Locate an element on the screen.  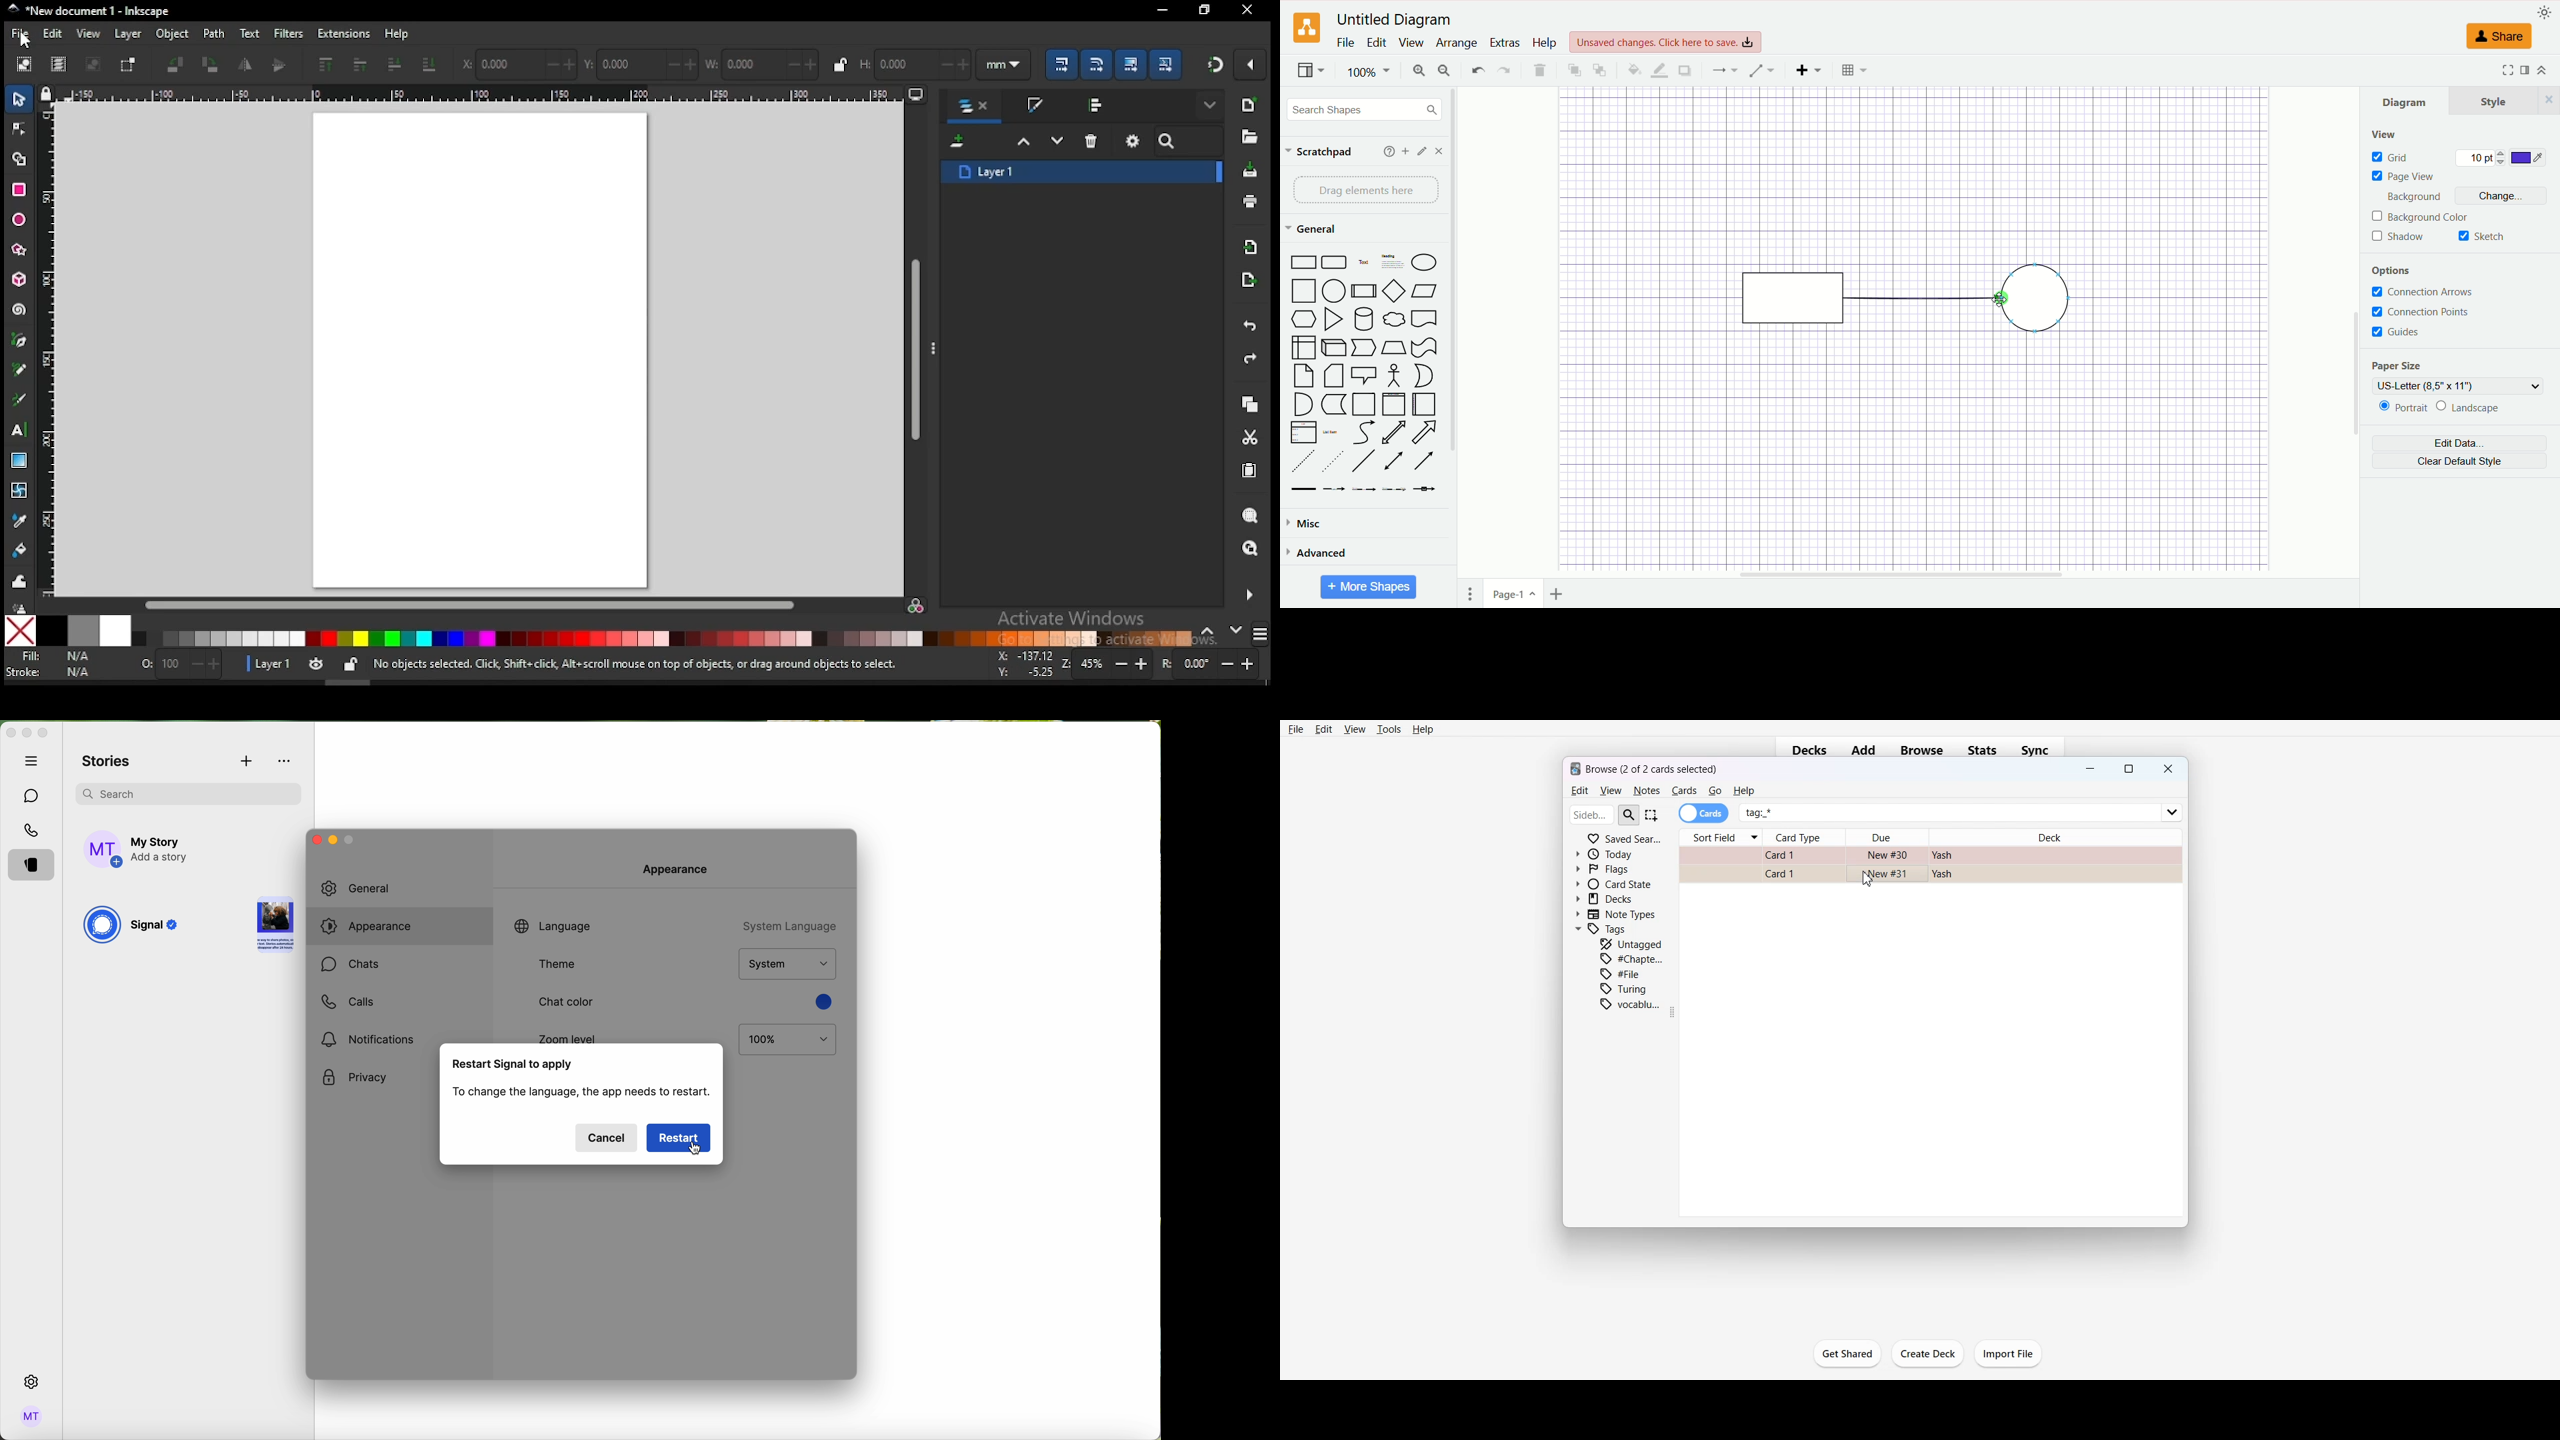
layers and objects dialogue settings is located at coordinates (1133, 141).